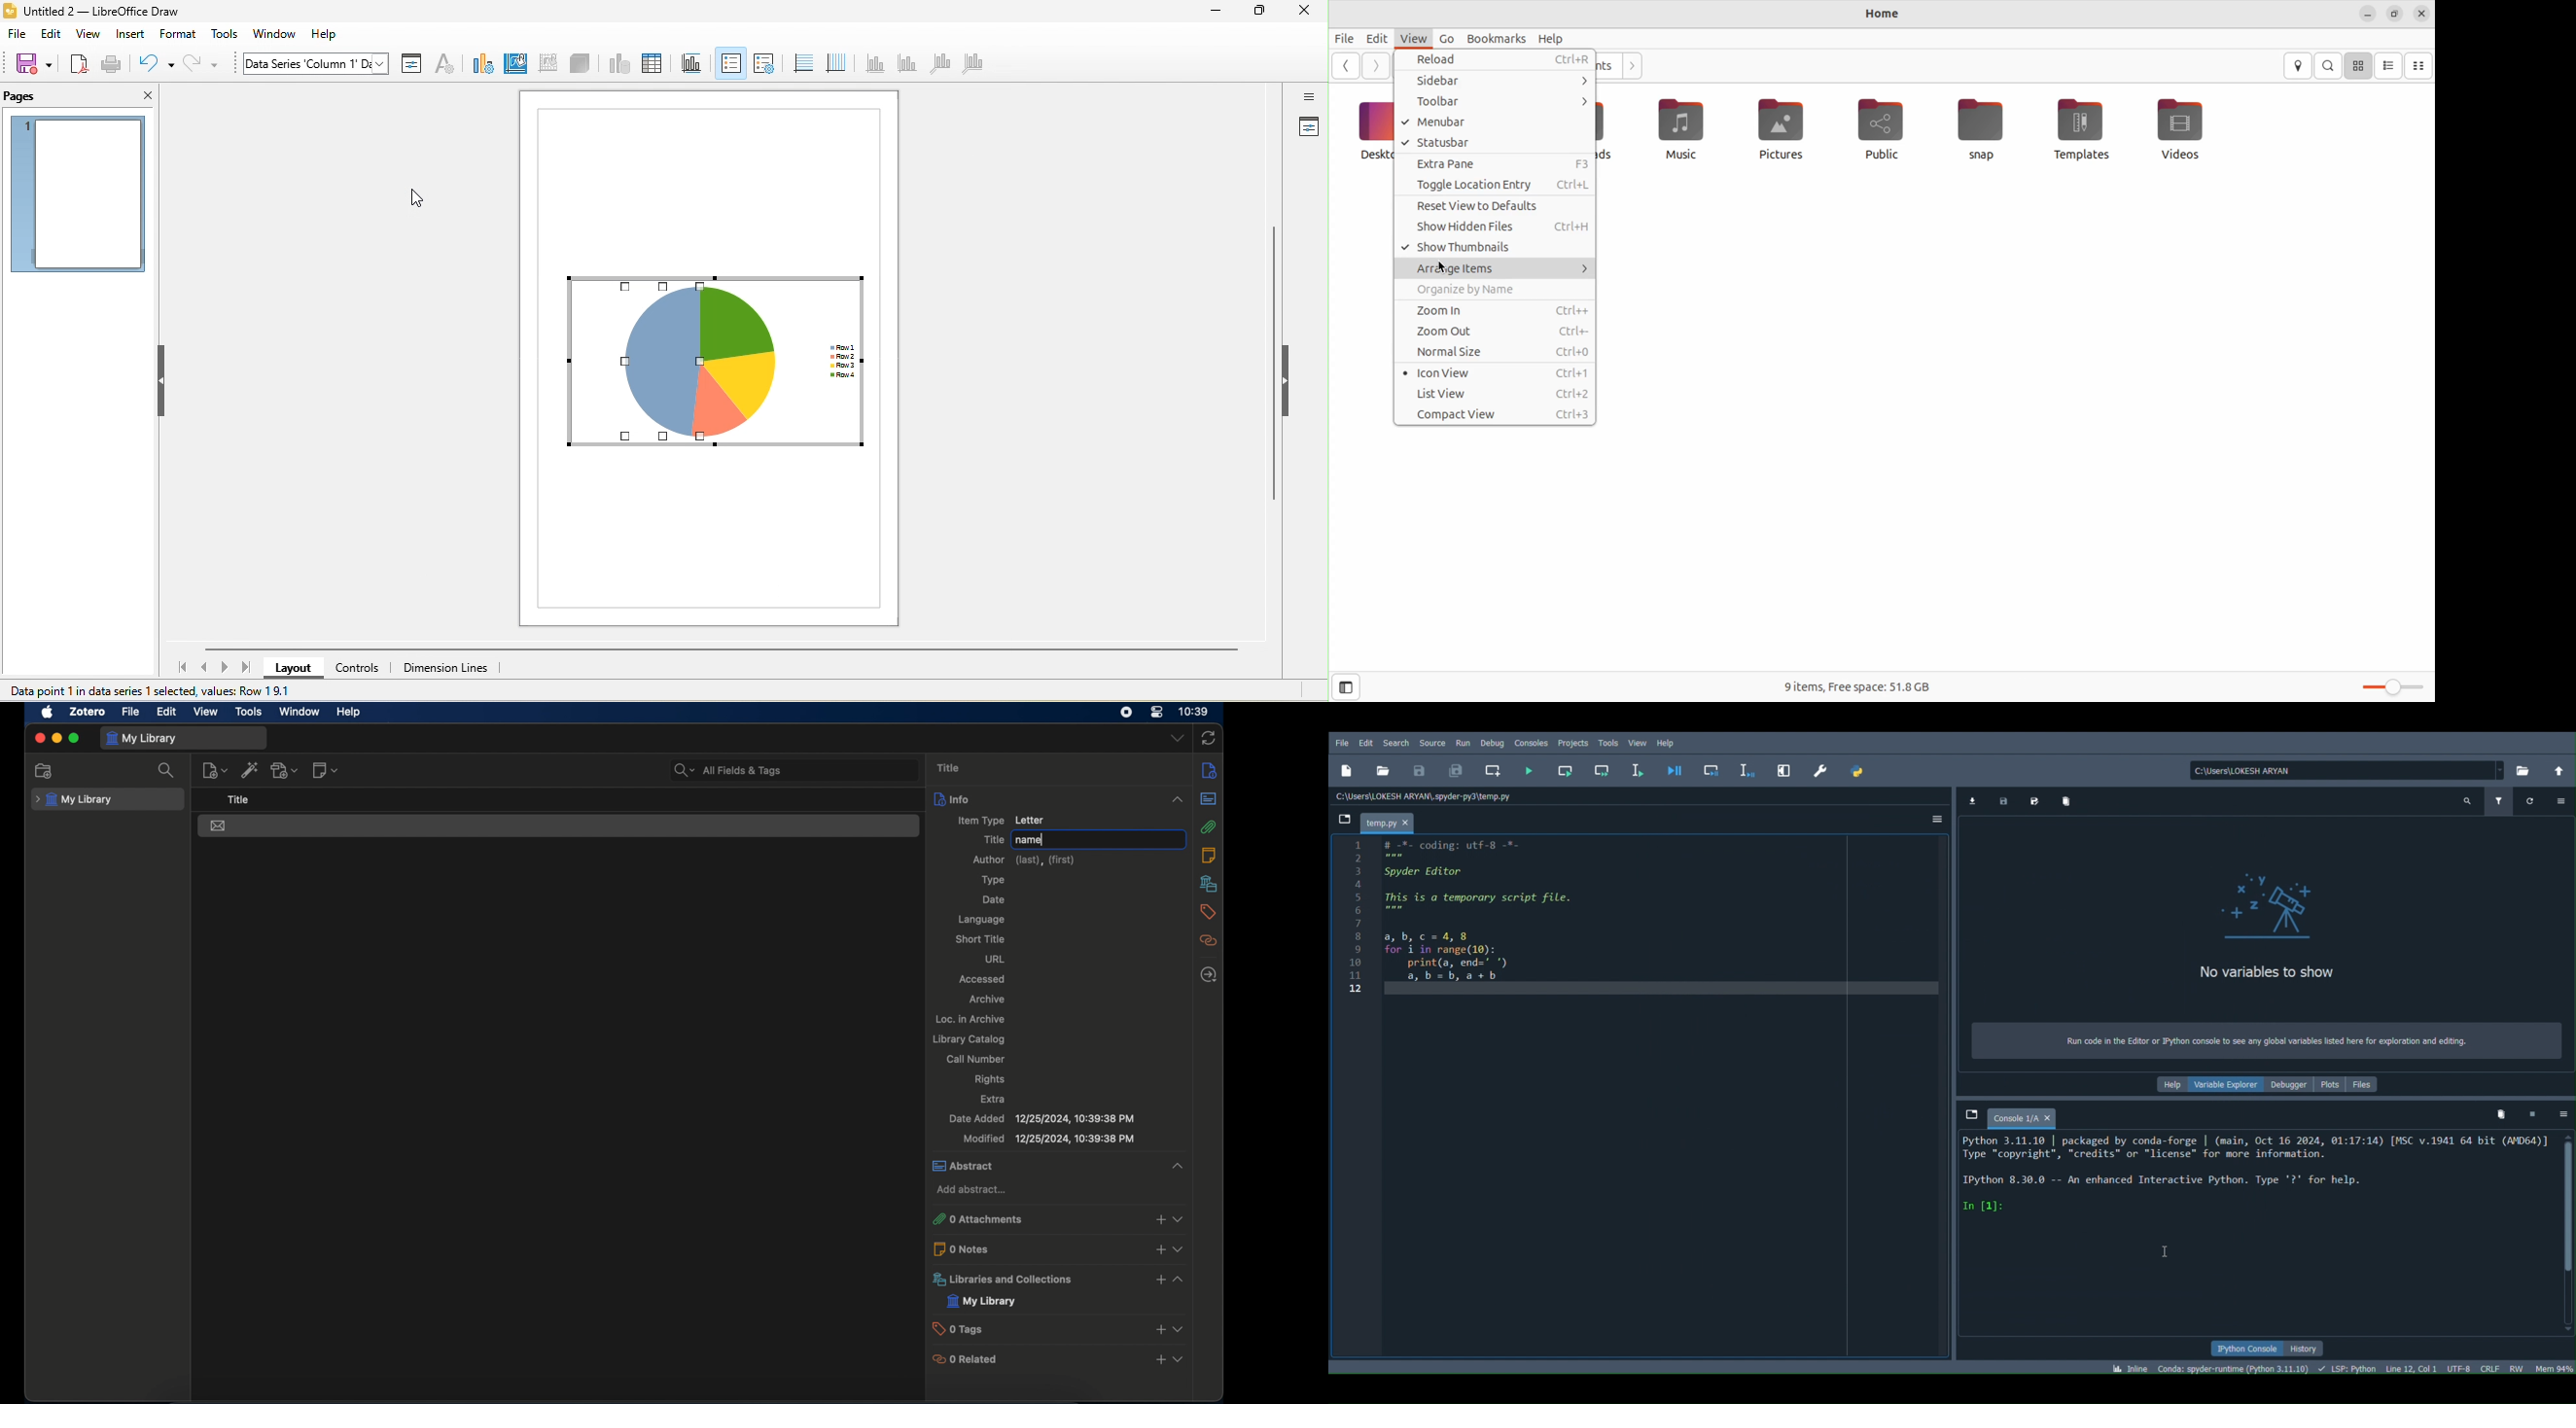 This screenshot has height=1428, width=2576. What do you see at coordinates (1493, 768) in the screenshot?
I see `Create new cell at the current line (Ctrl + 2)` at bounding box center [1493, 768].